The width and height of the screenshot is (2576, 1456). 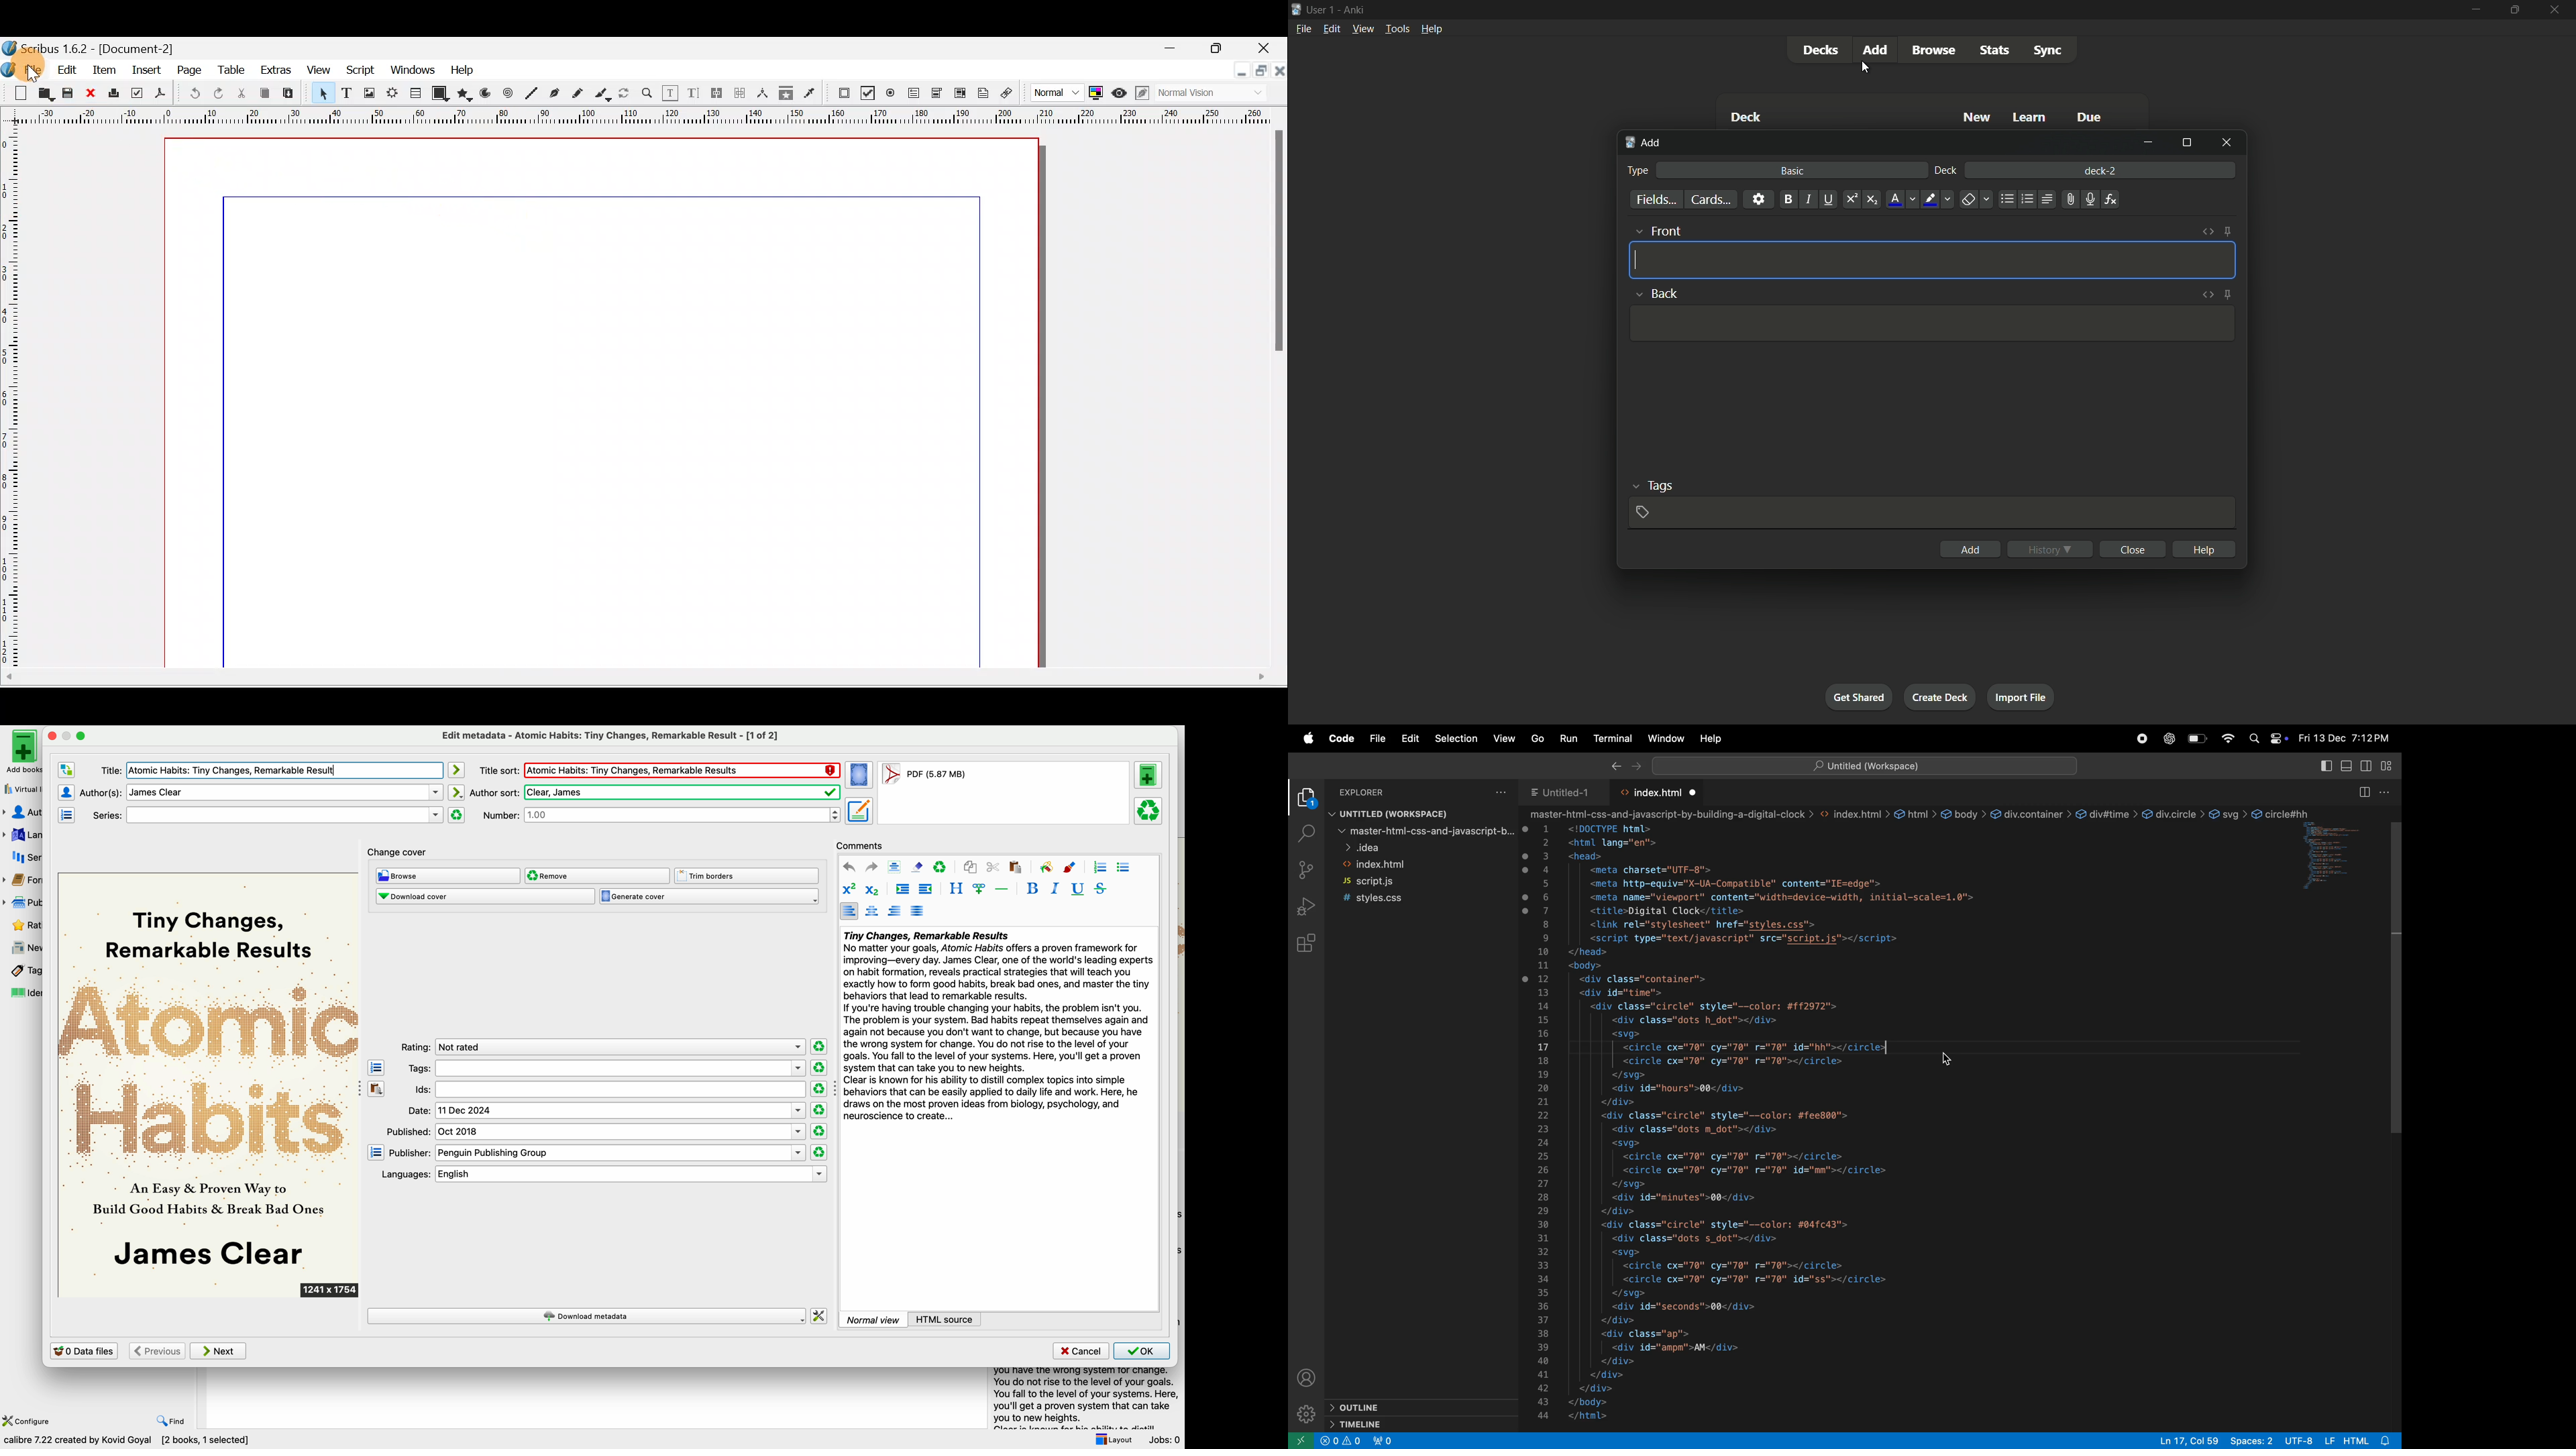 I want to click on due, so click(x=2087, y=118).